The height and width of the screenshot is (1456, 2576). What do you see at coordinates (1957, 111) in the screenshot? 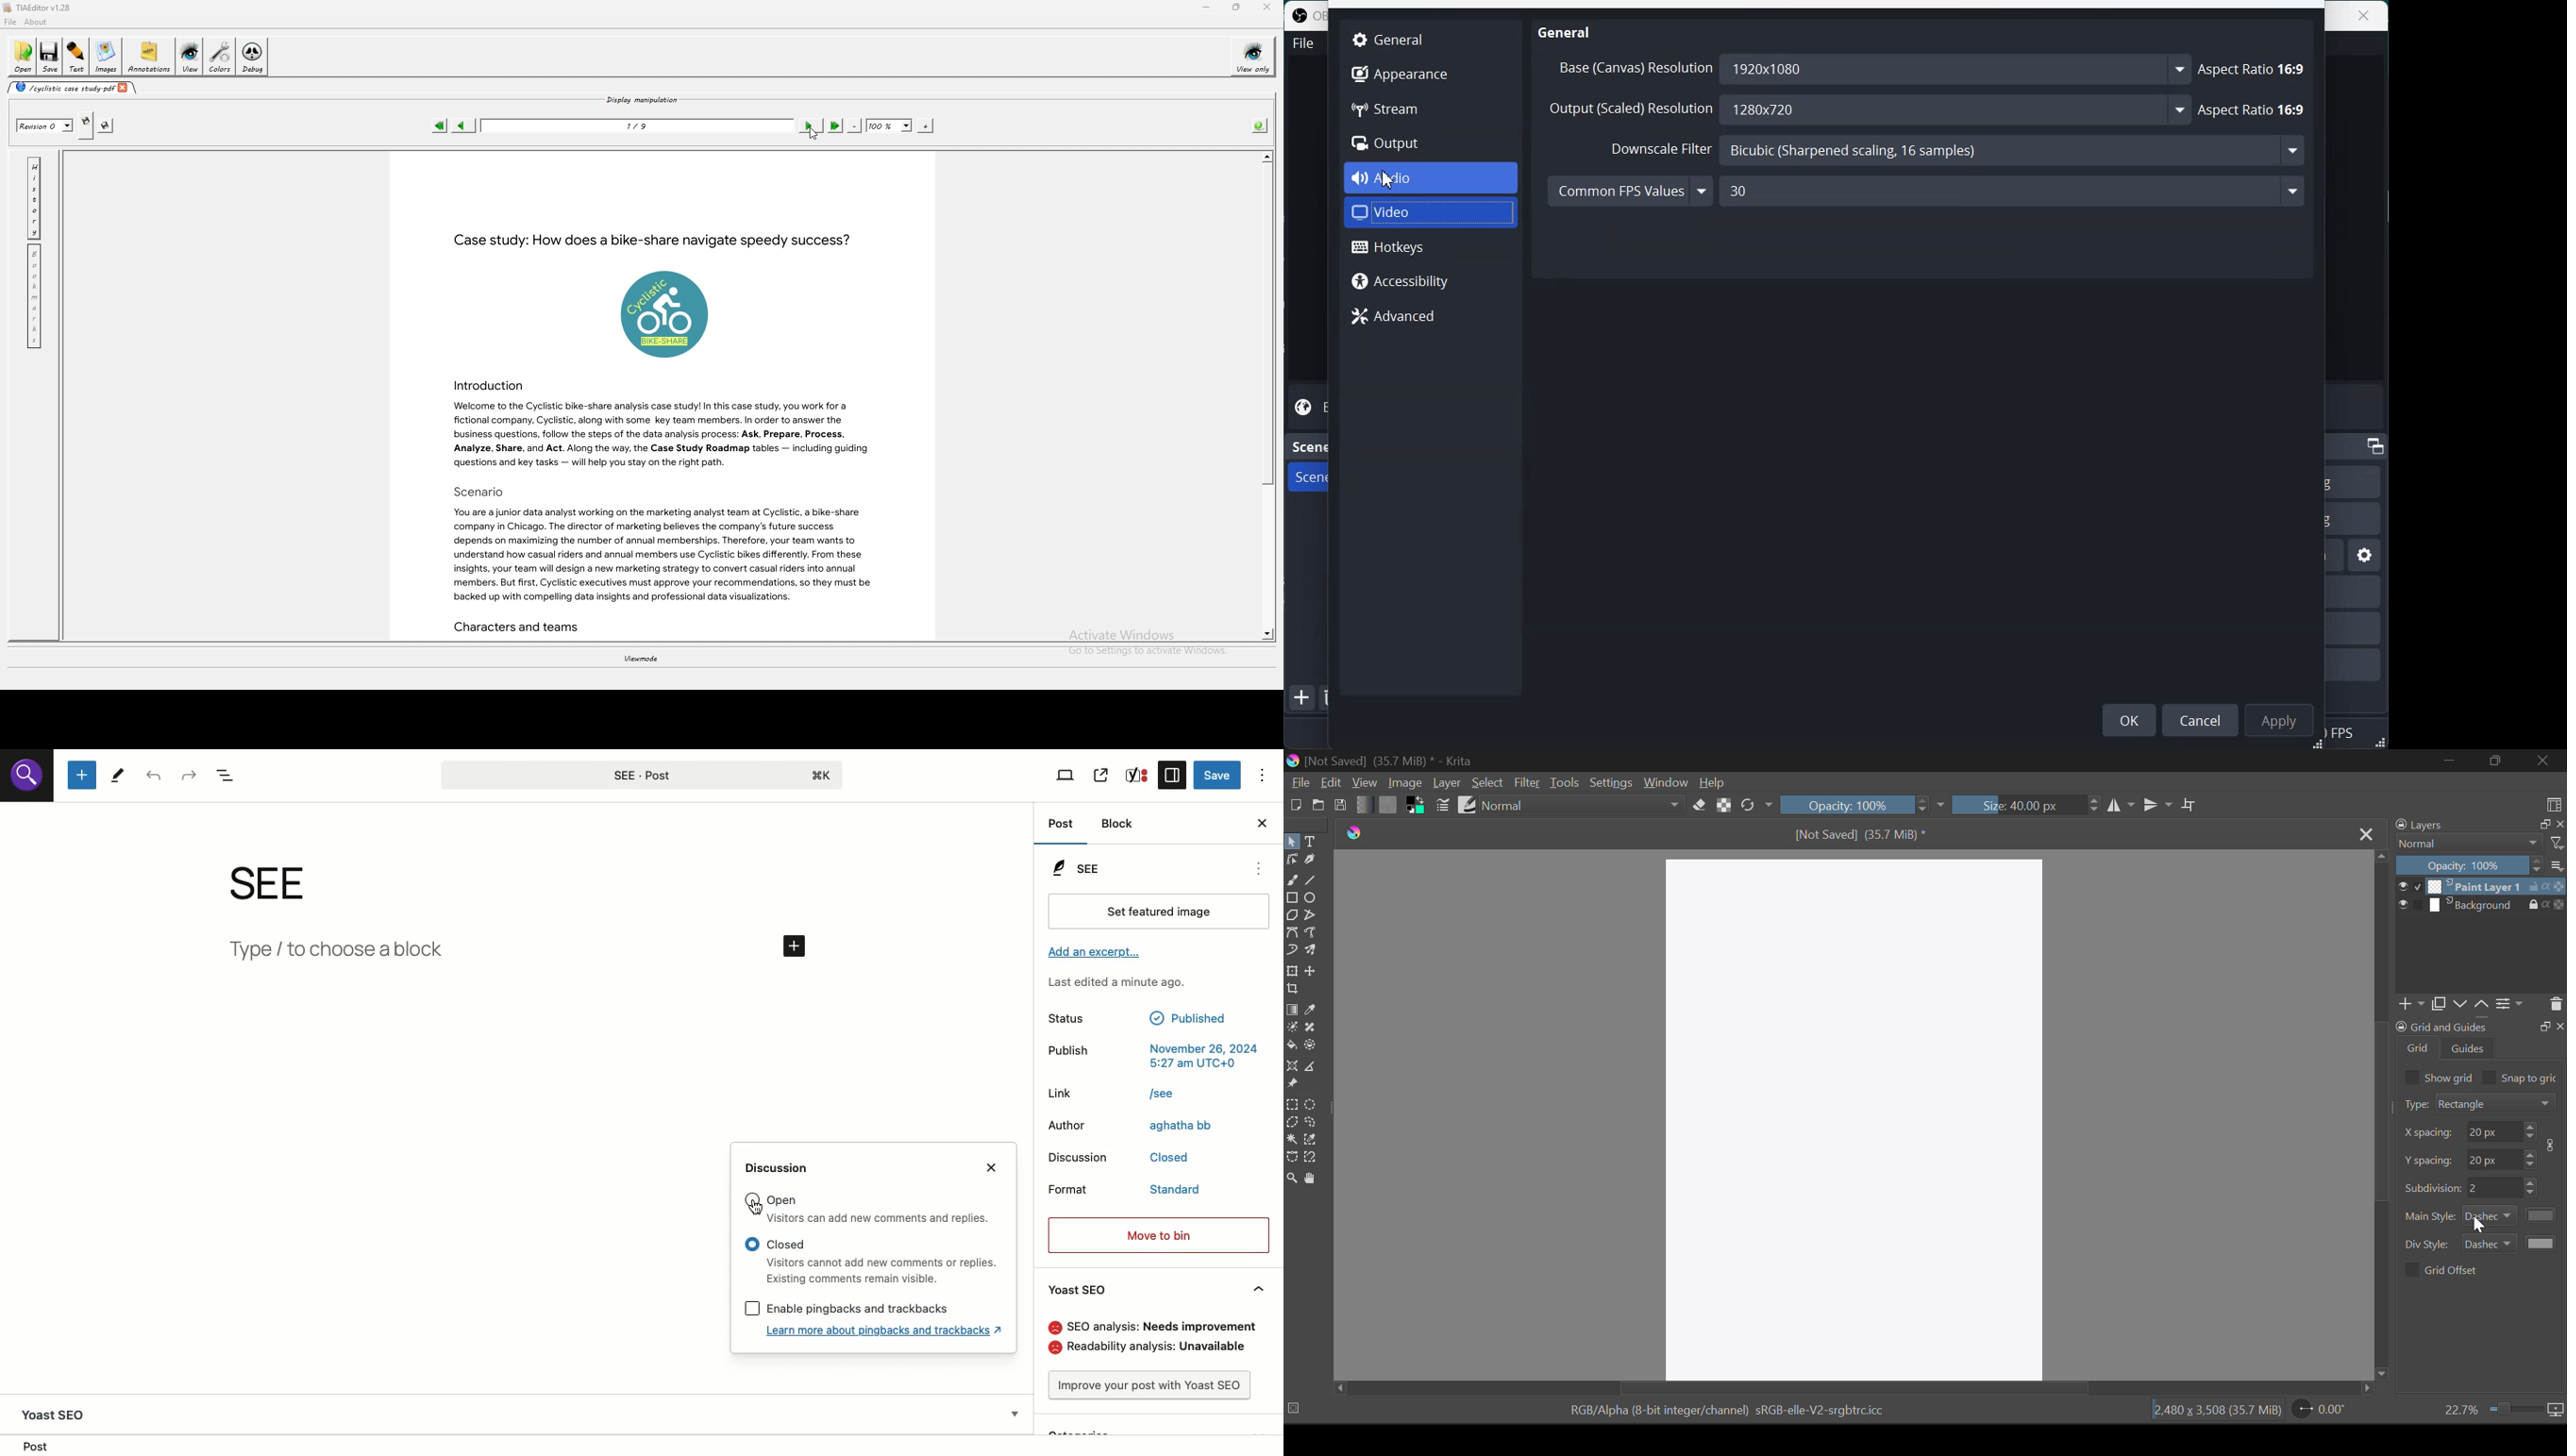
I see `1280x720` at bounding box center [1957, 111].